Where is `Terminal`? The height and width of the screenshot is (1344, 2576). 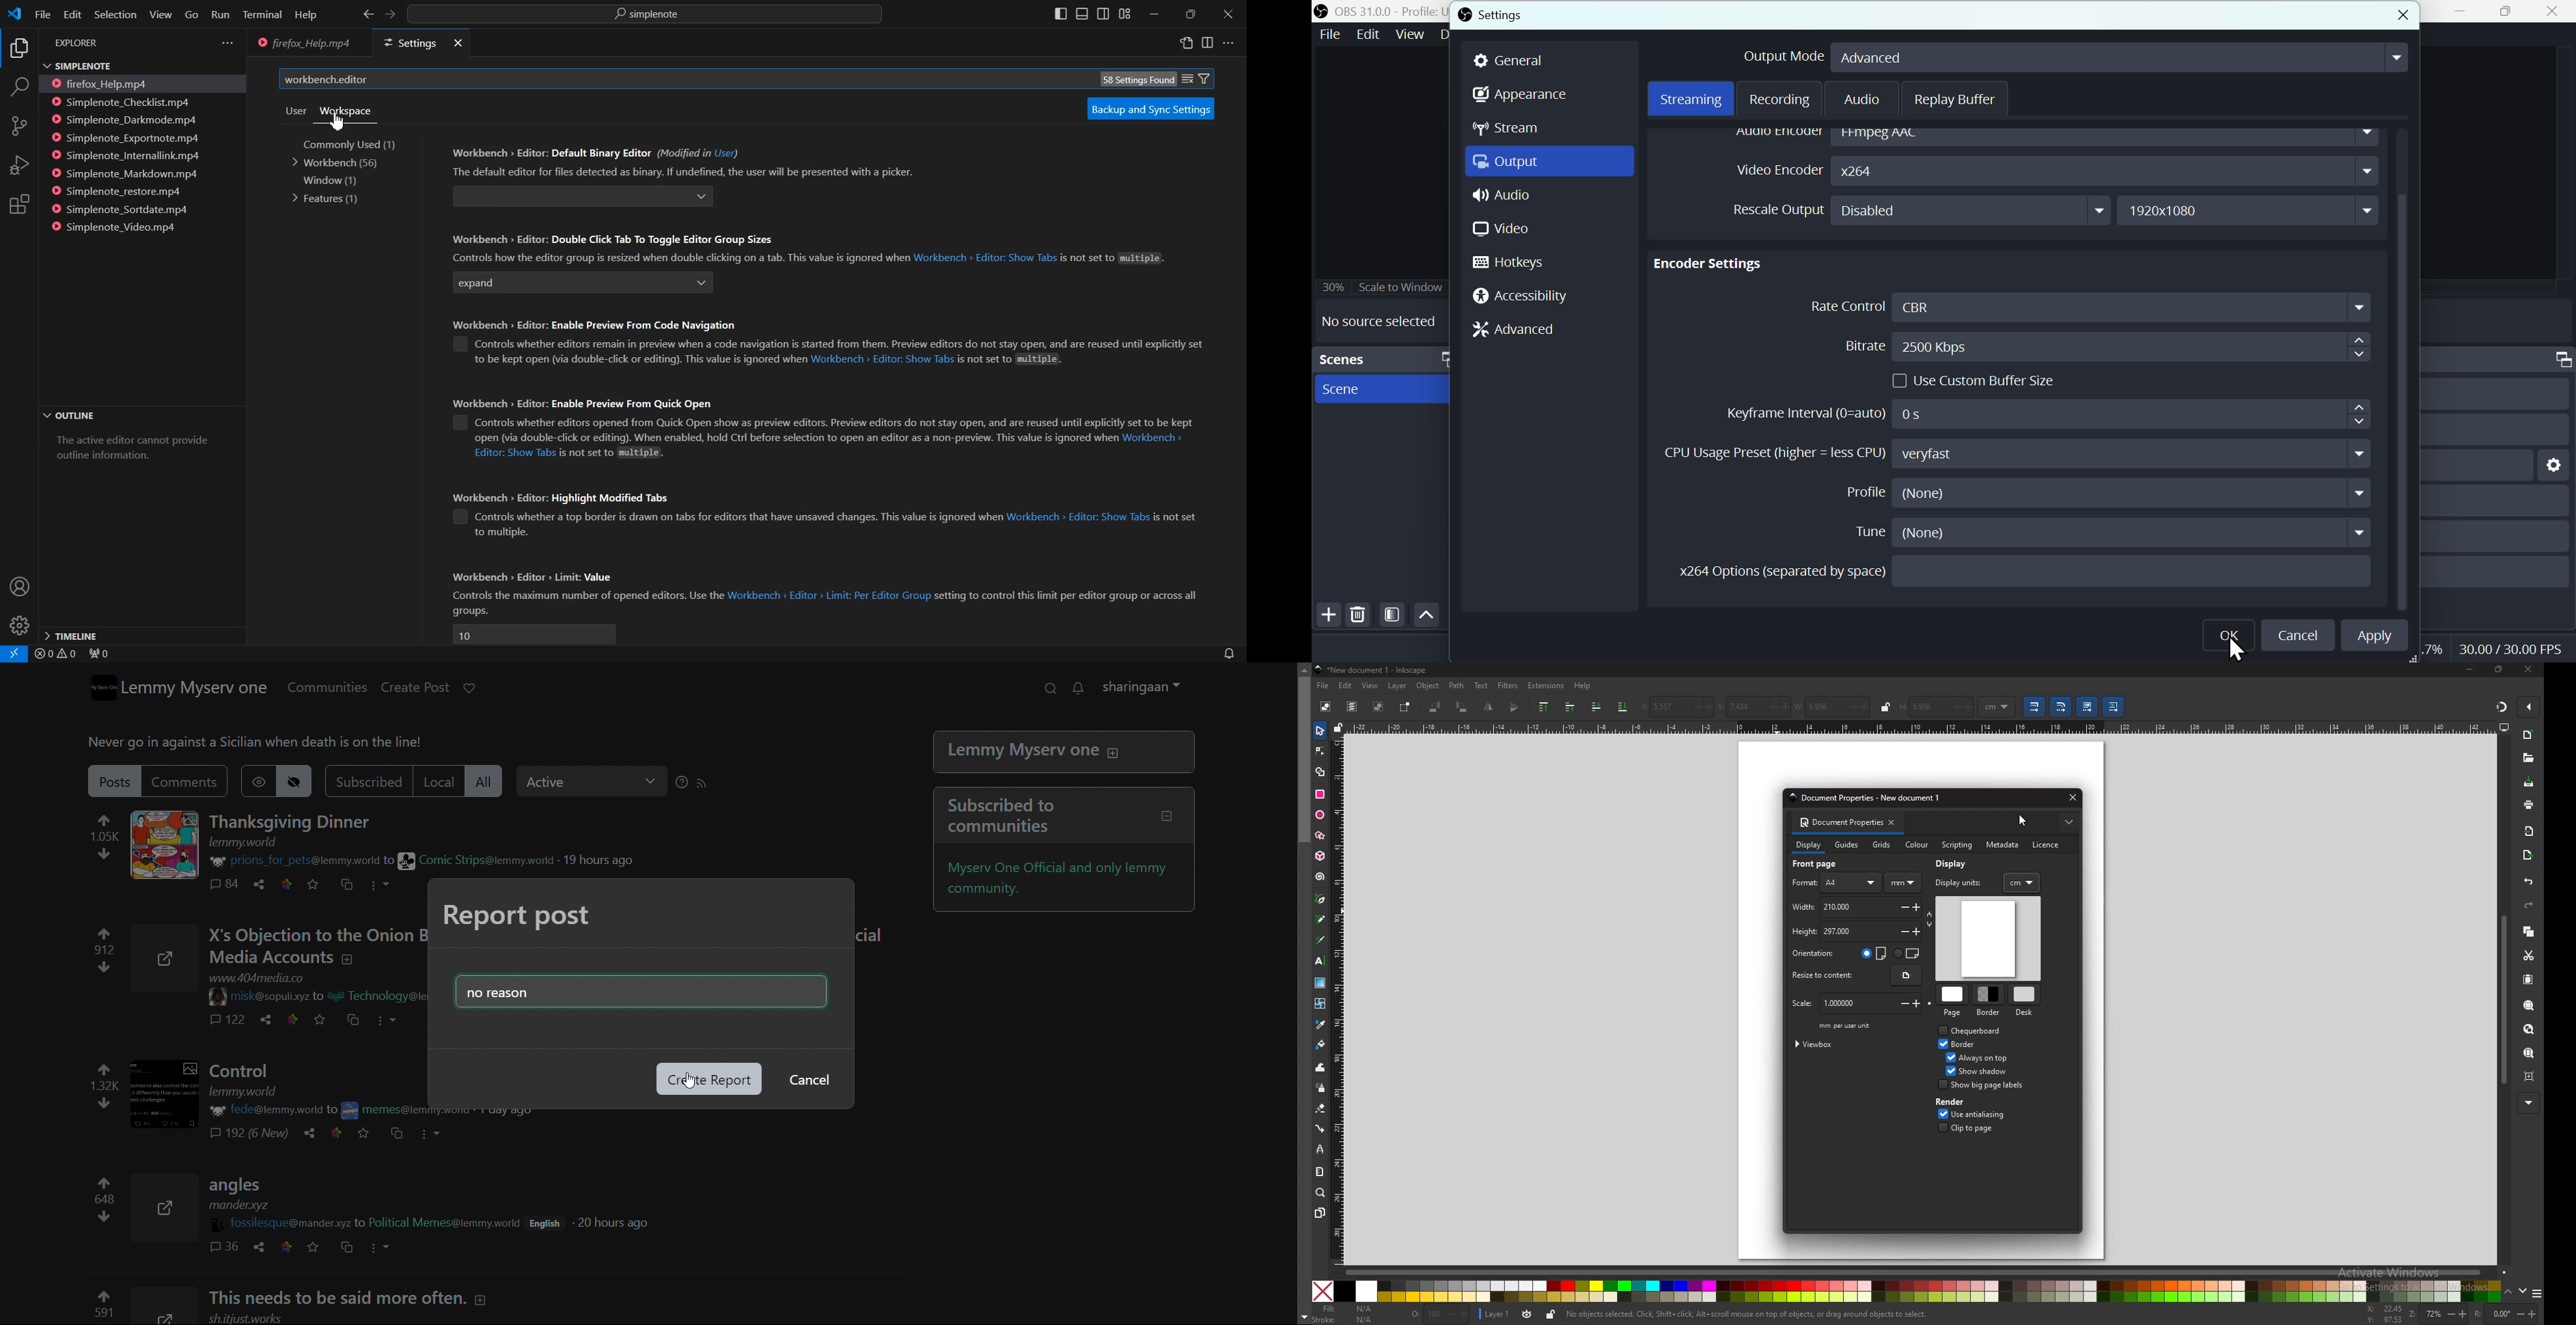
Terminal is located at coordinates (262, 16).